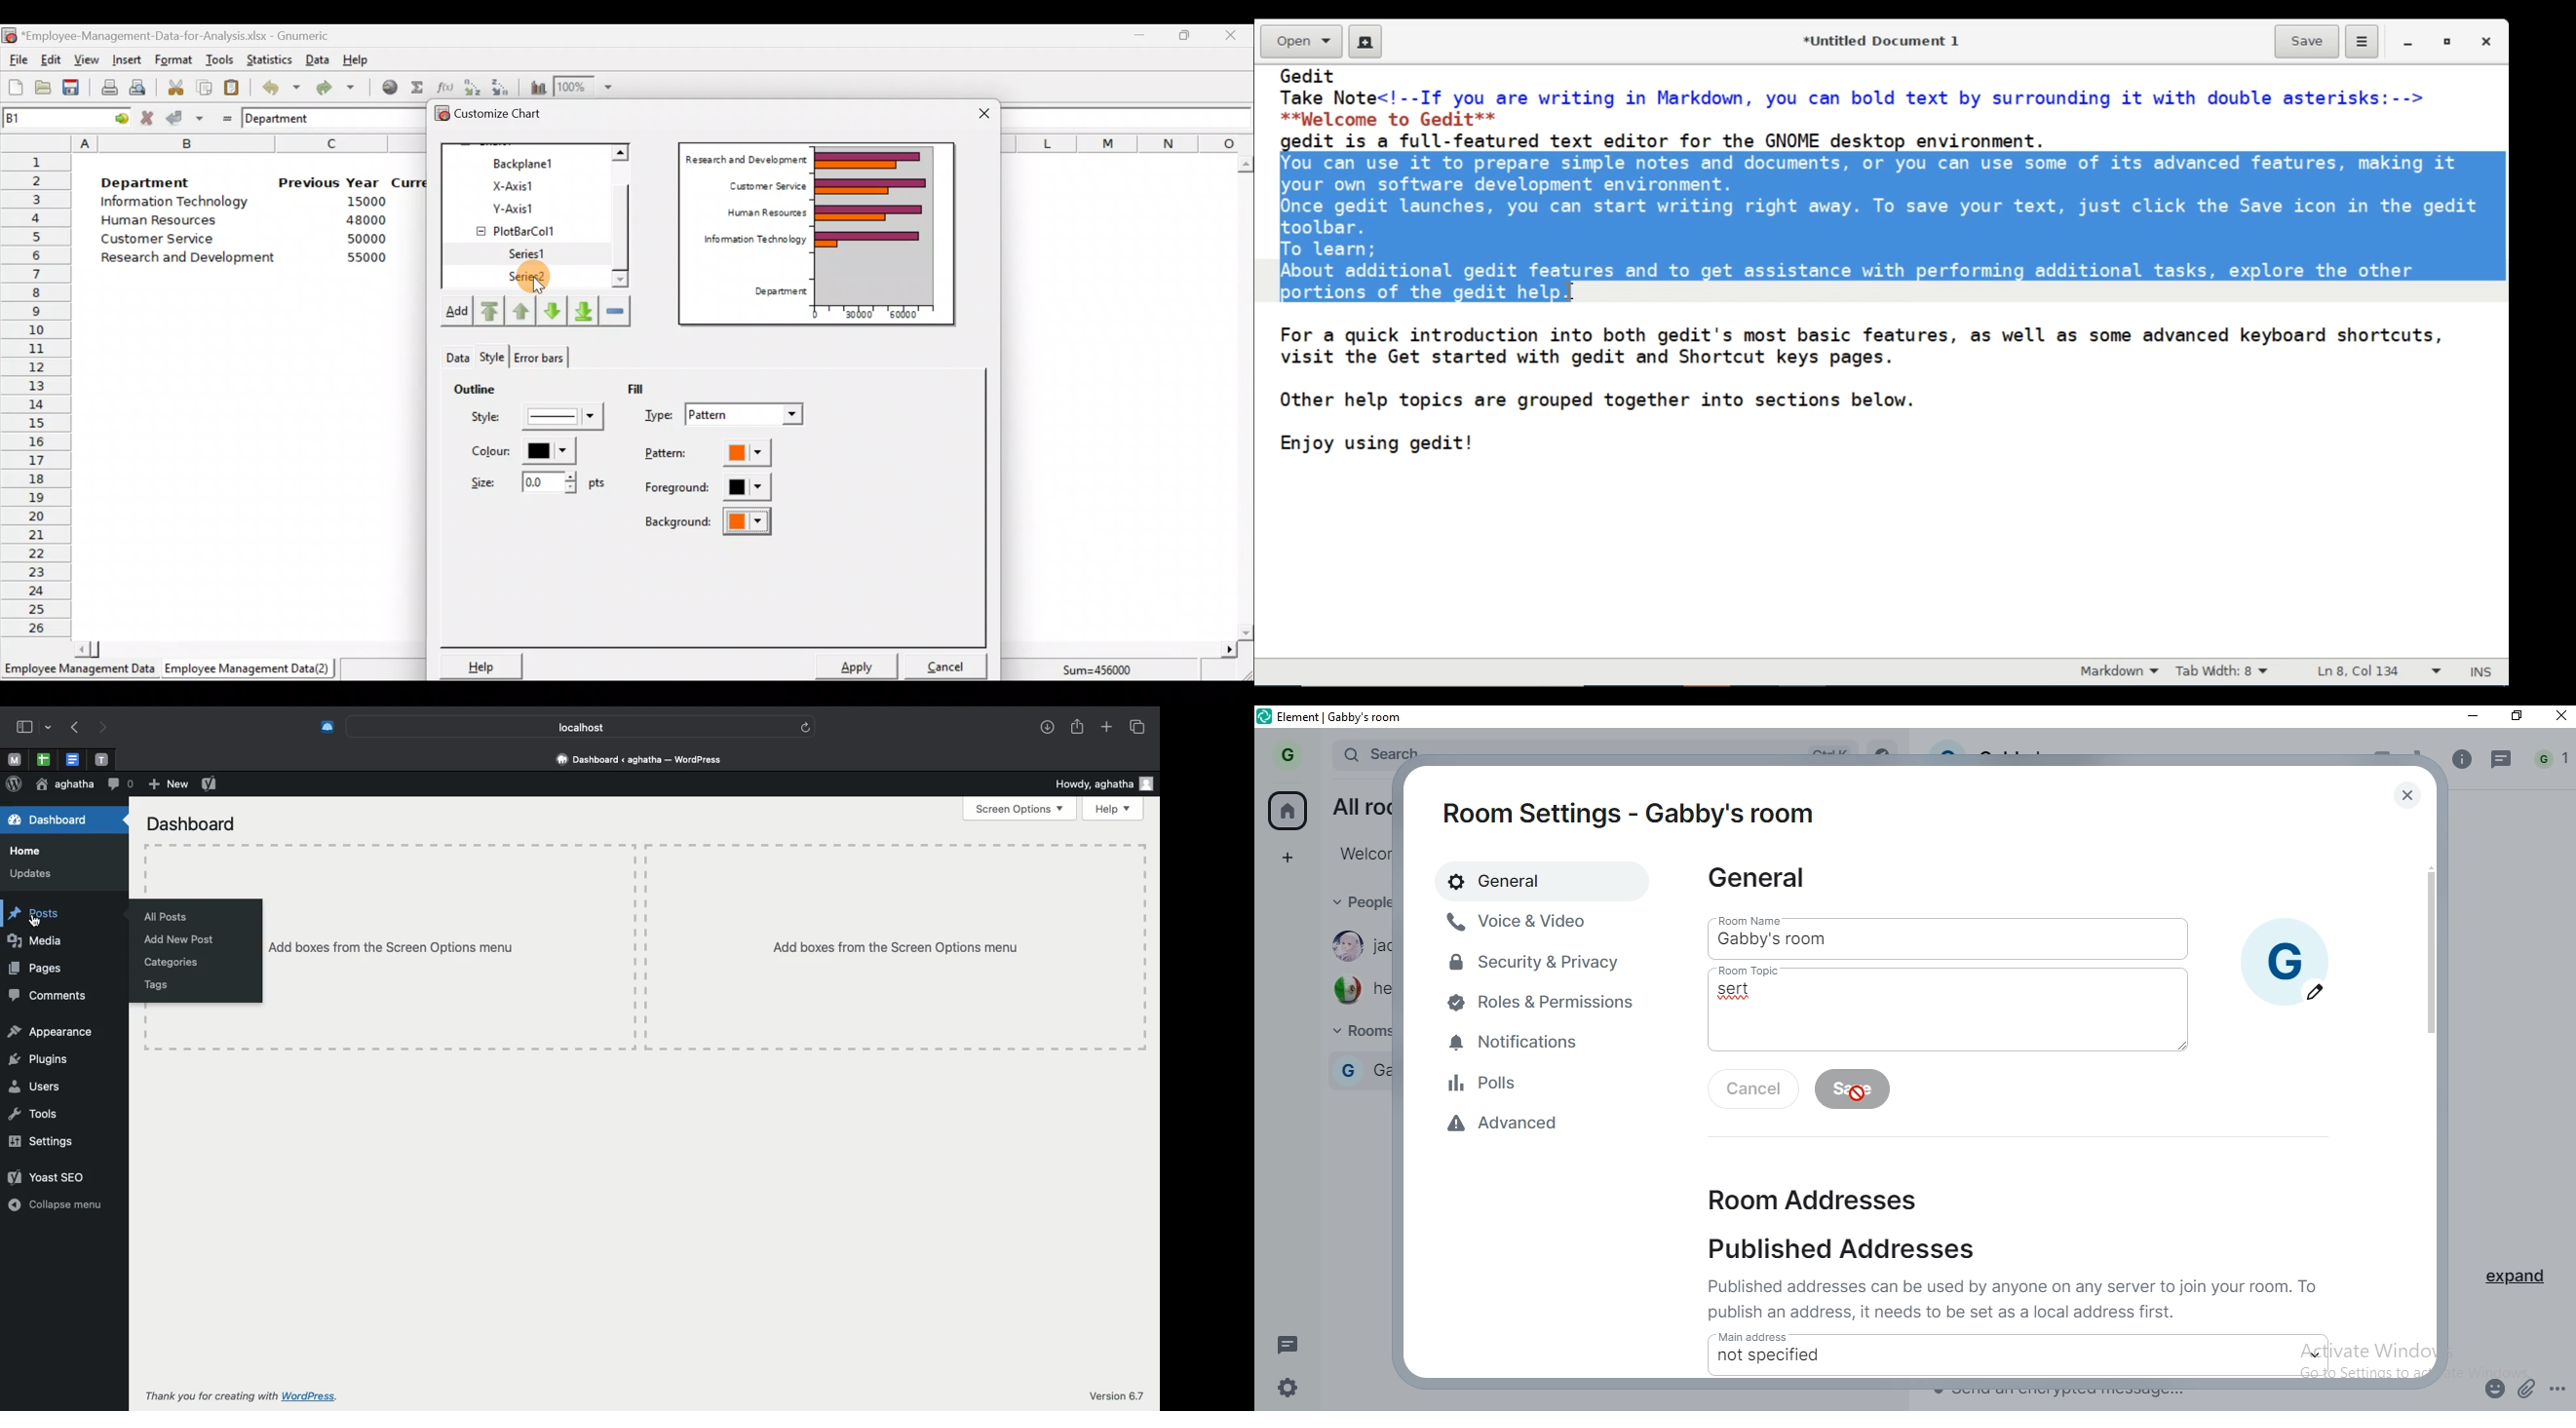  Describe the element at coordinates (472, 87) in the screenshot. I see `Sort in Ascending order` at that location.